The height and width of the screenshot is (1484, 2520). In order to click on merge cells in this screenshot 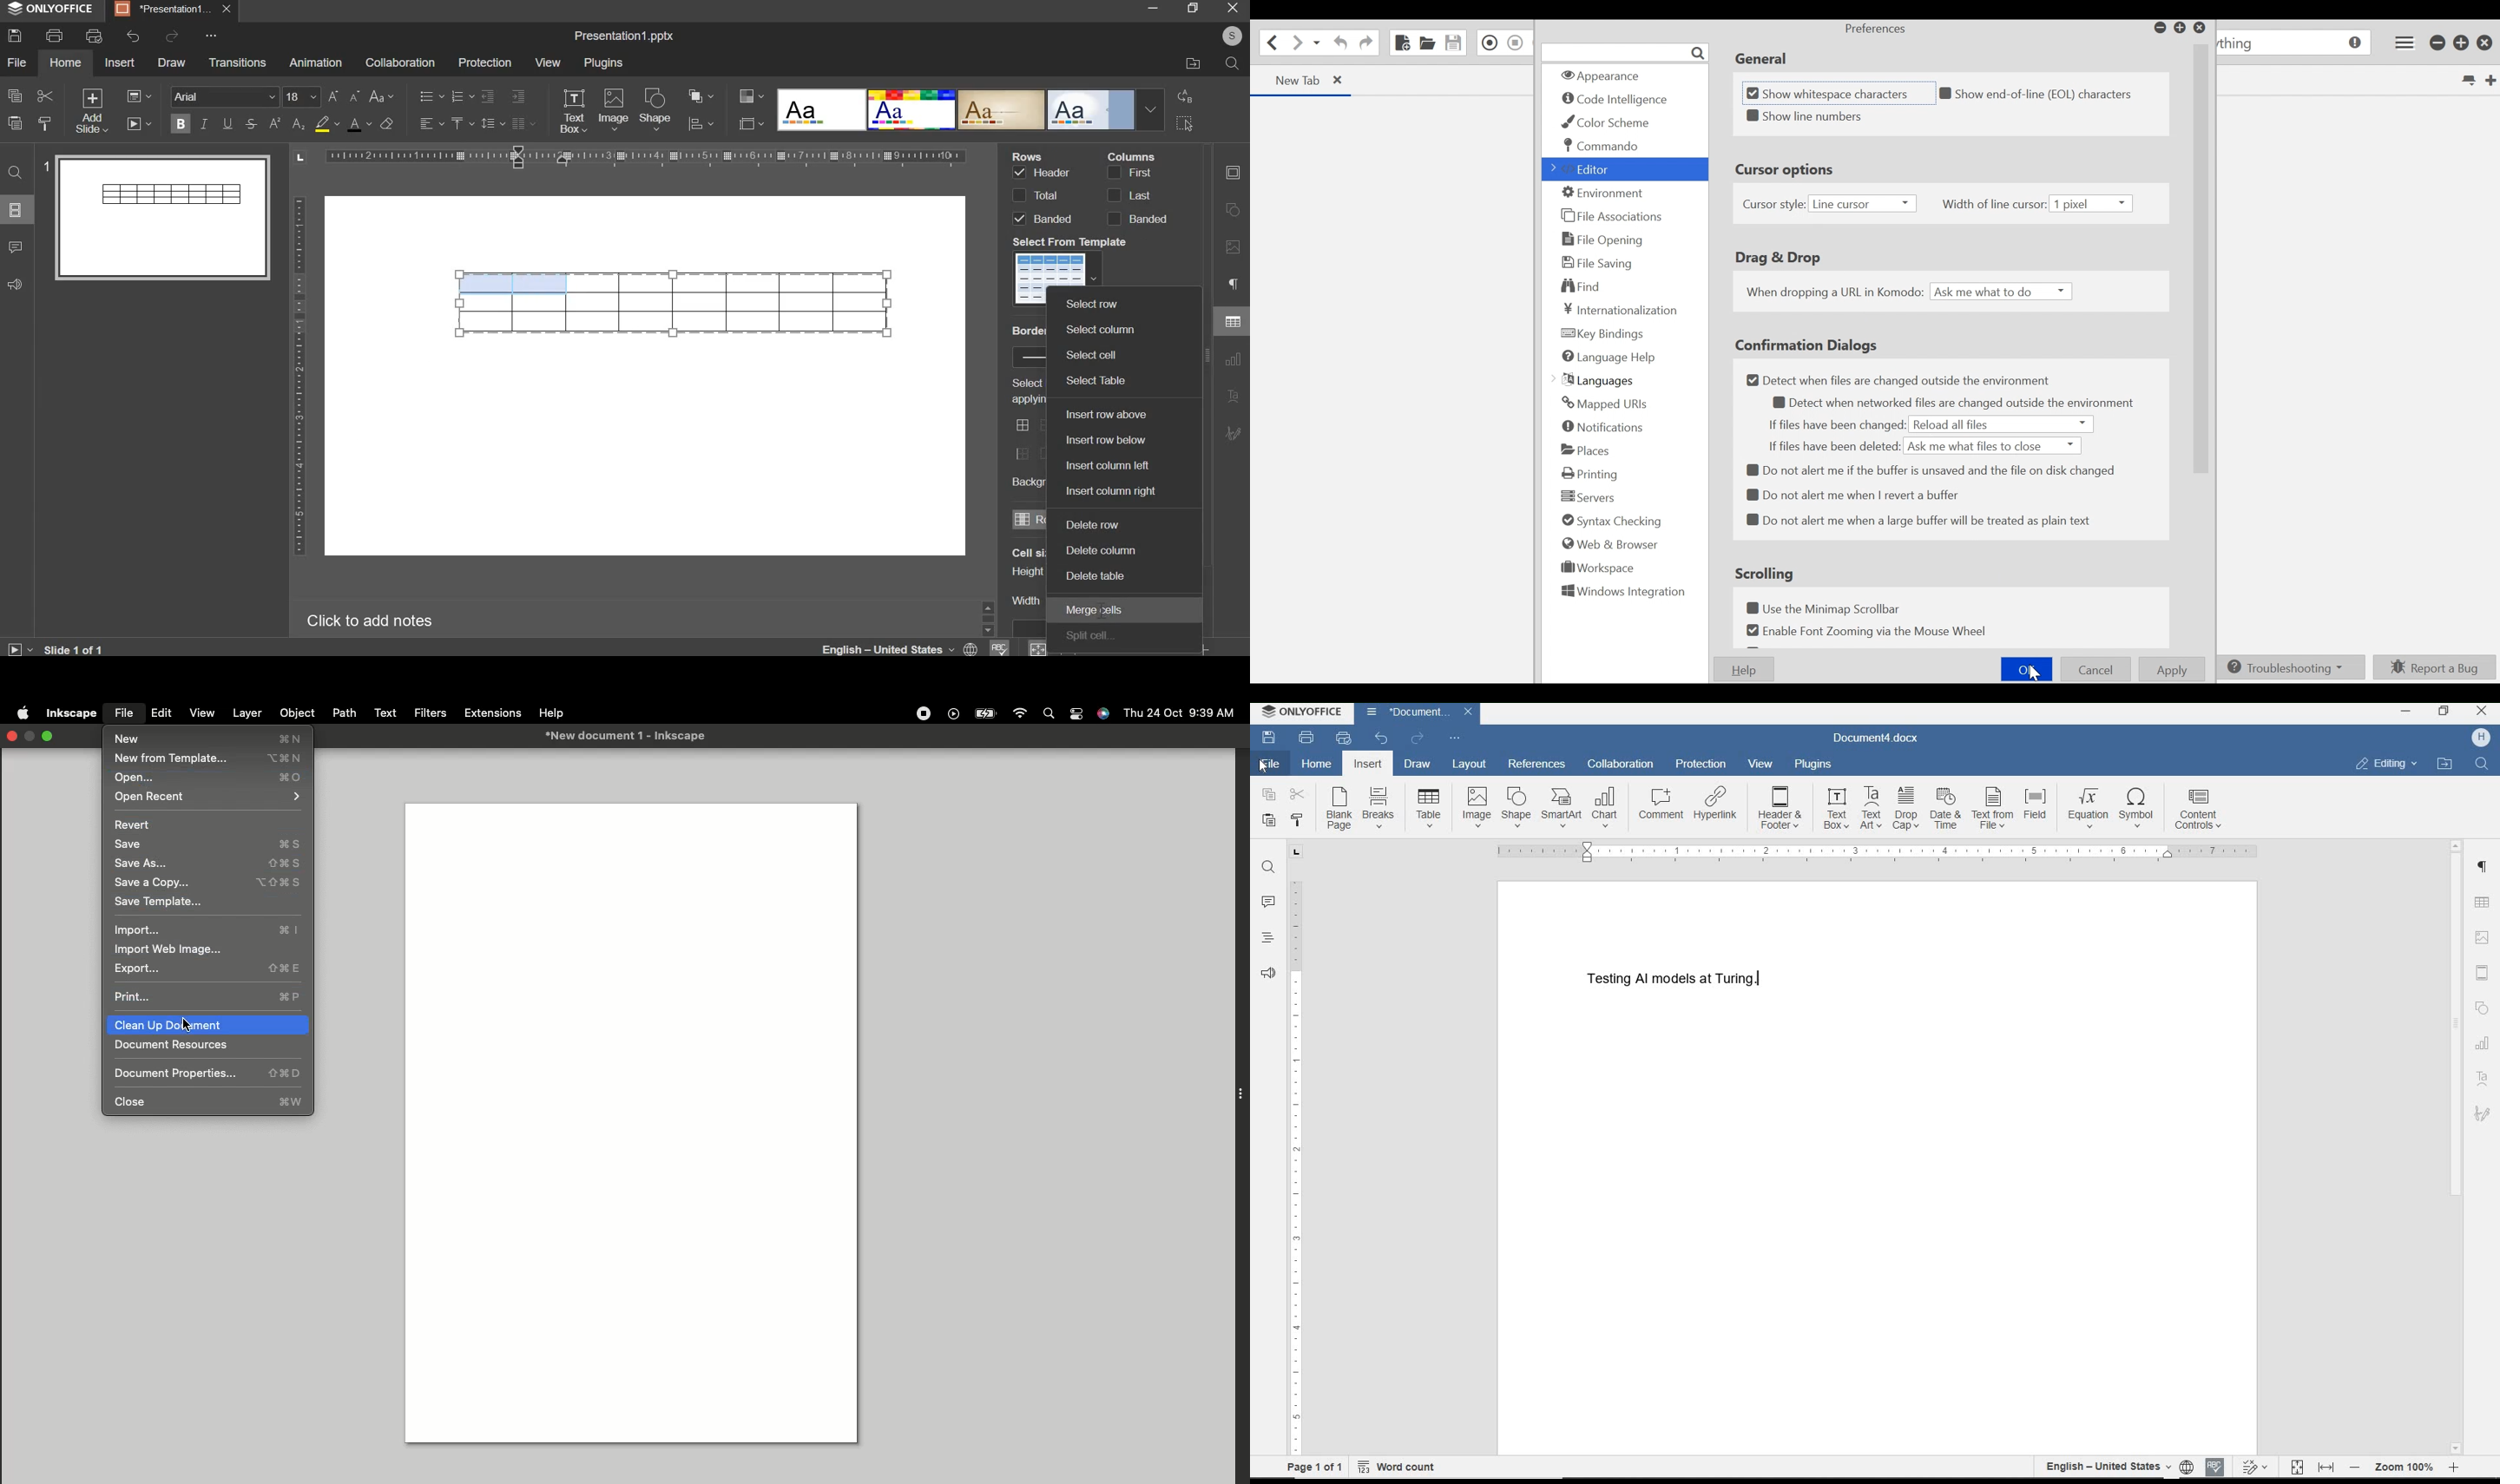, I will do `click(1095, 610)`.